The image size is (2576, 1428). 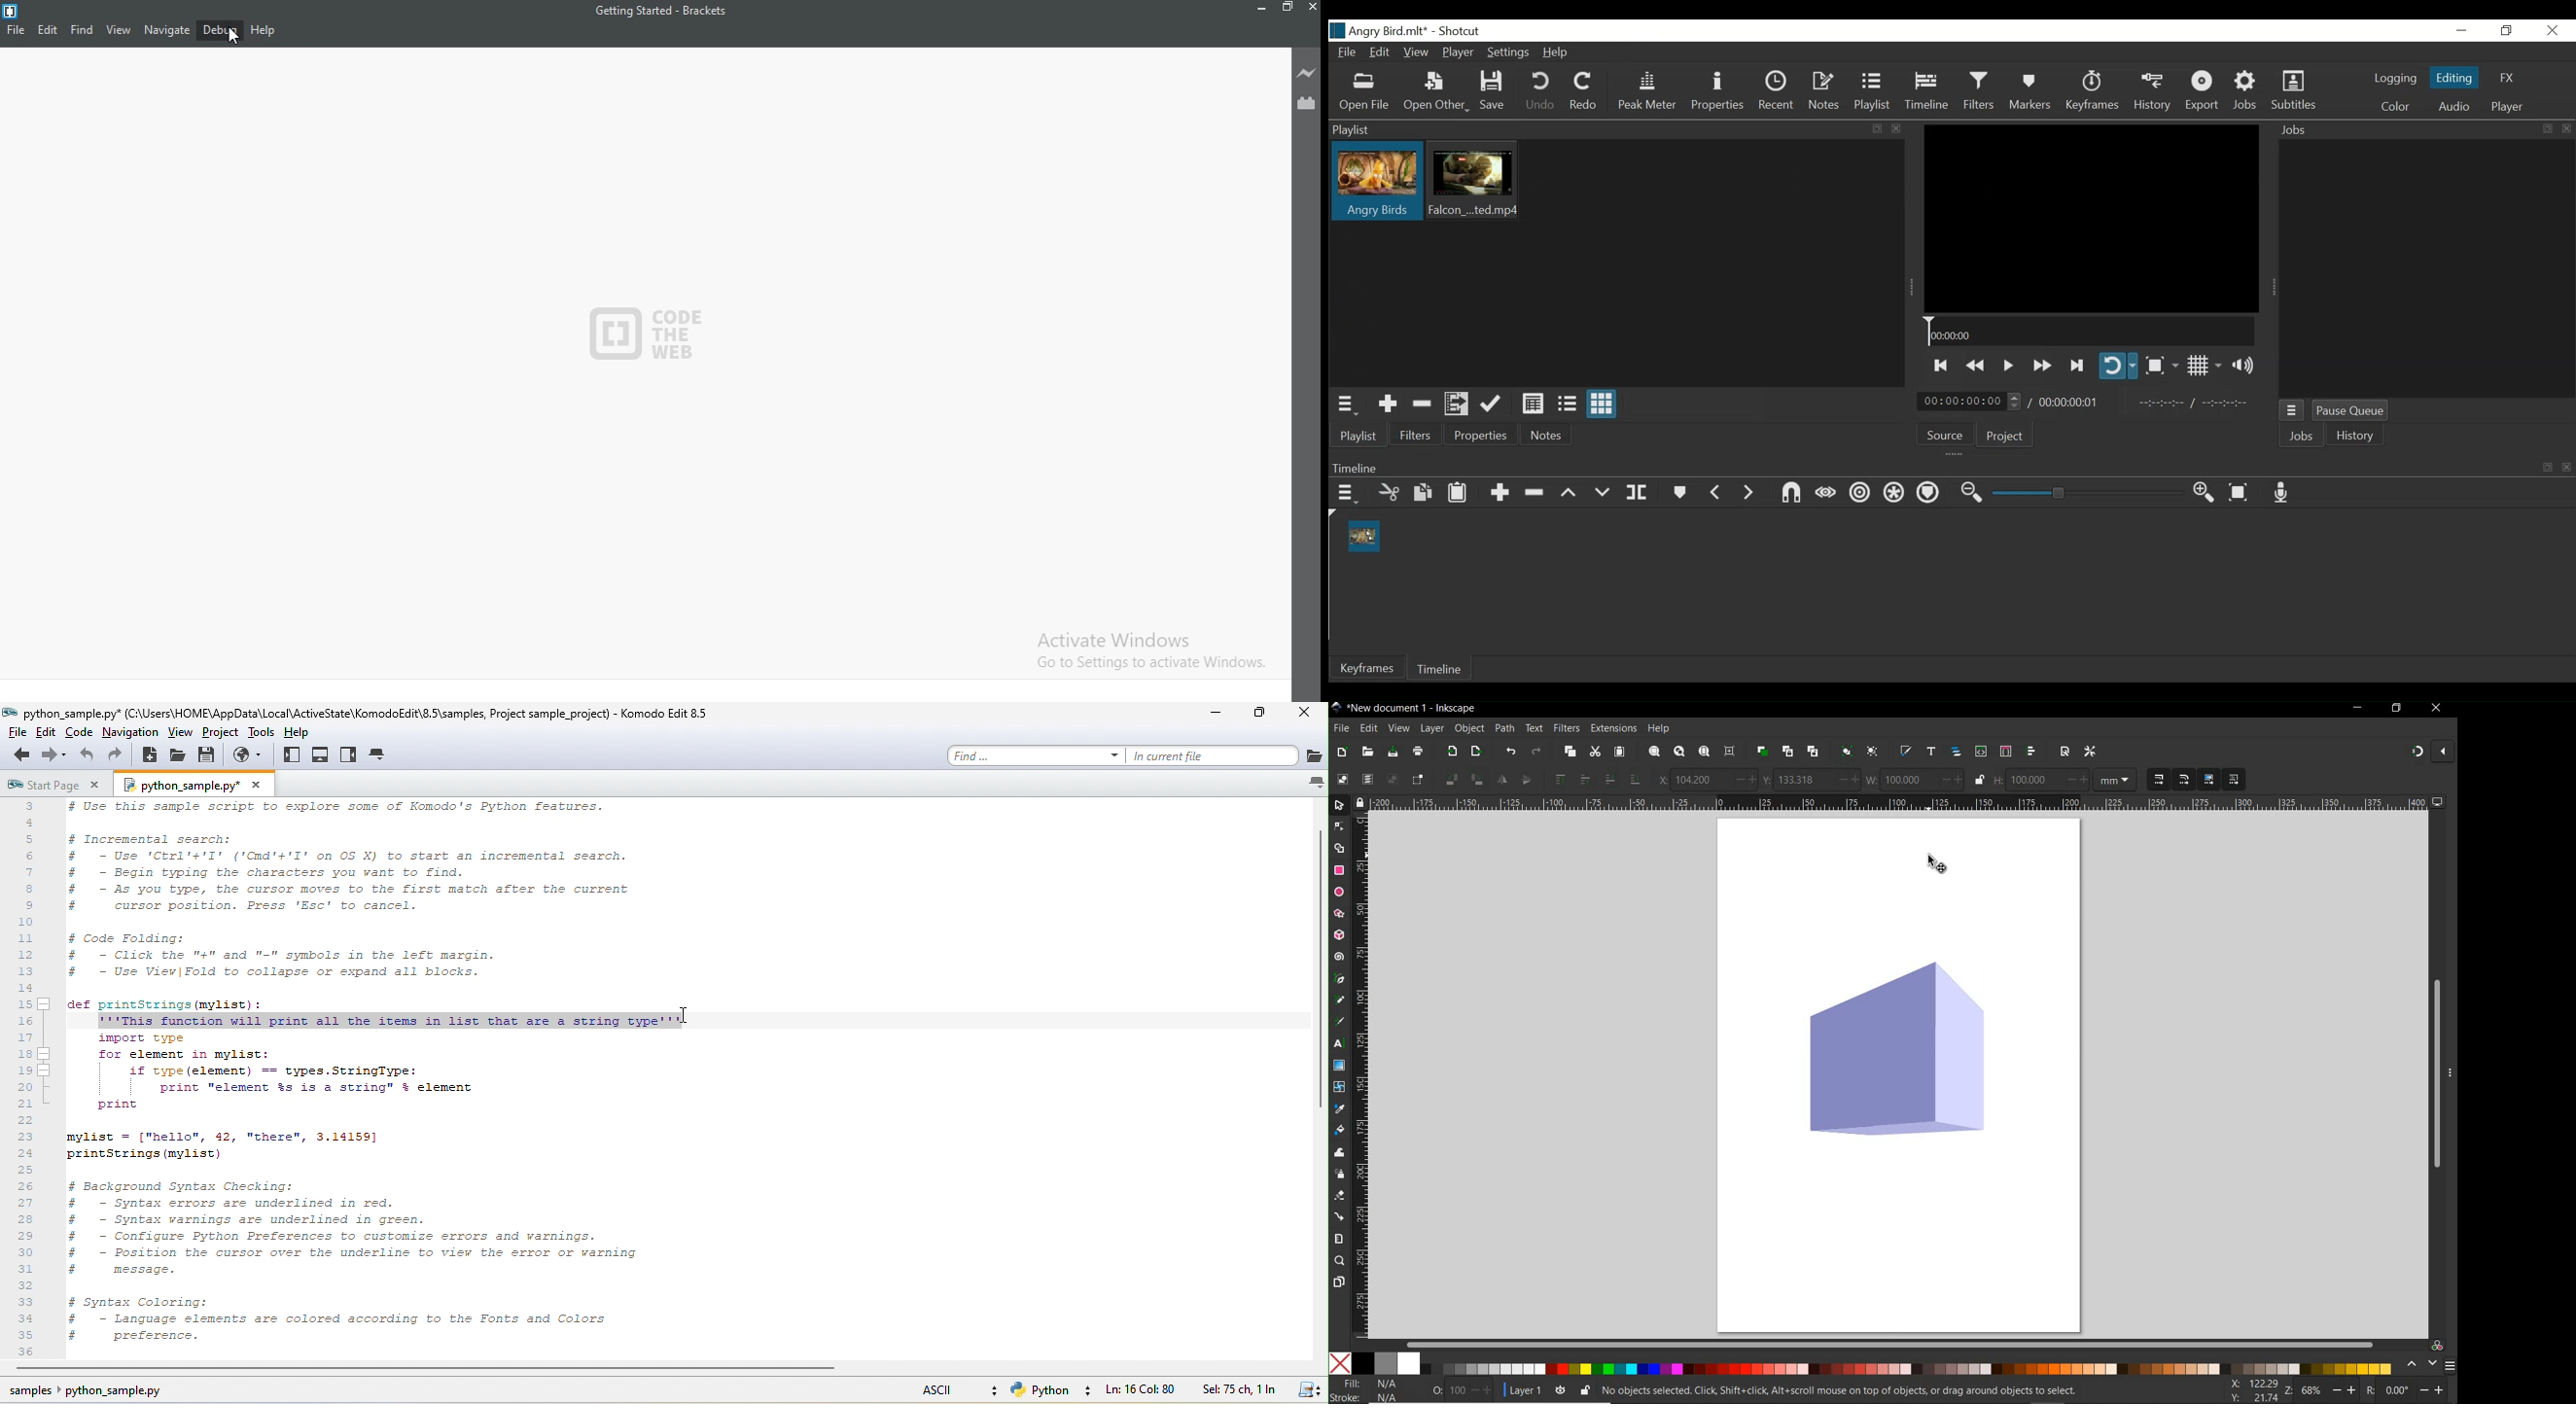 I want to click on open fill and stroke, so click(x=1905, y=751).